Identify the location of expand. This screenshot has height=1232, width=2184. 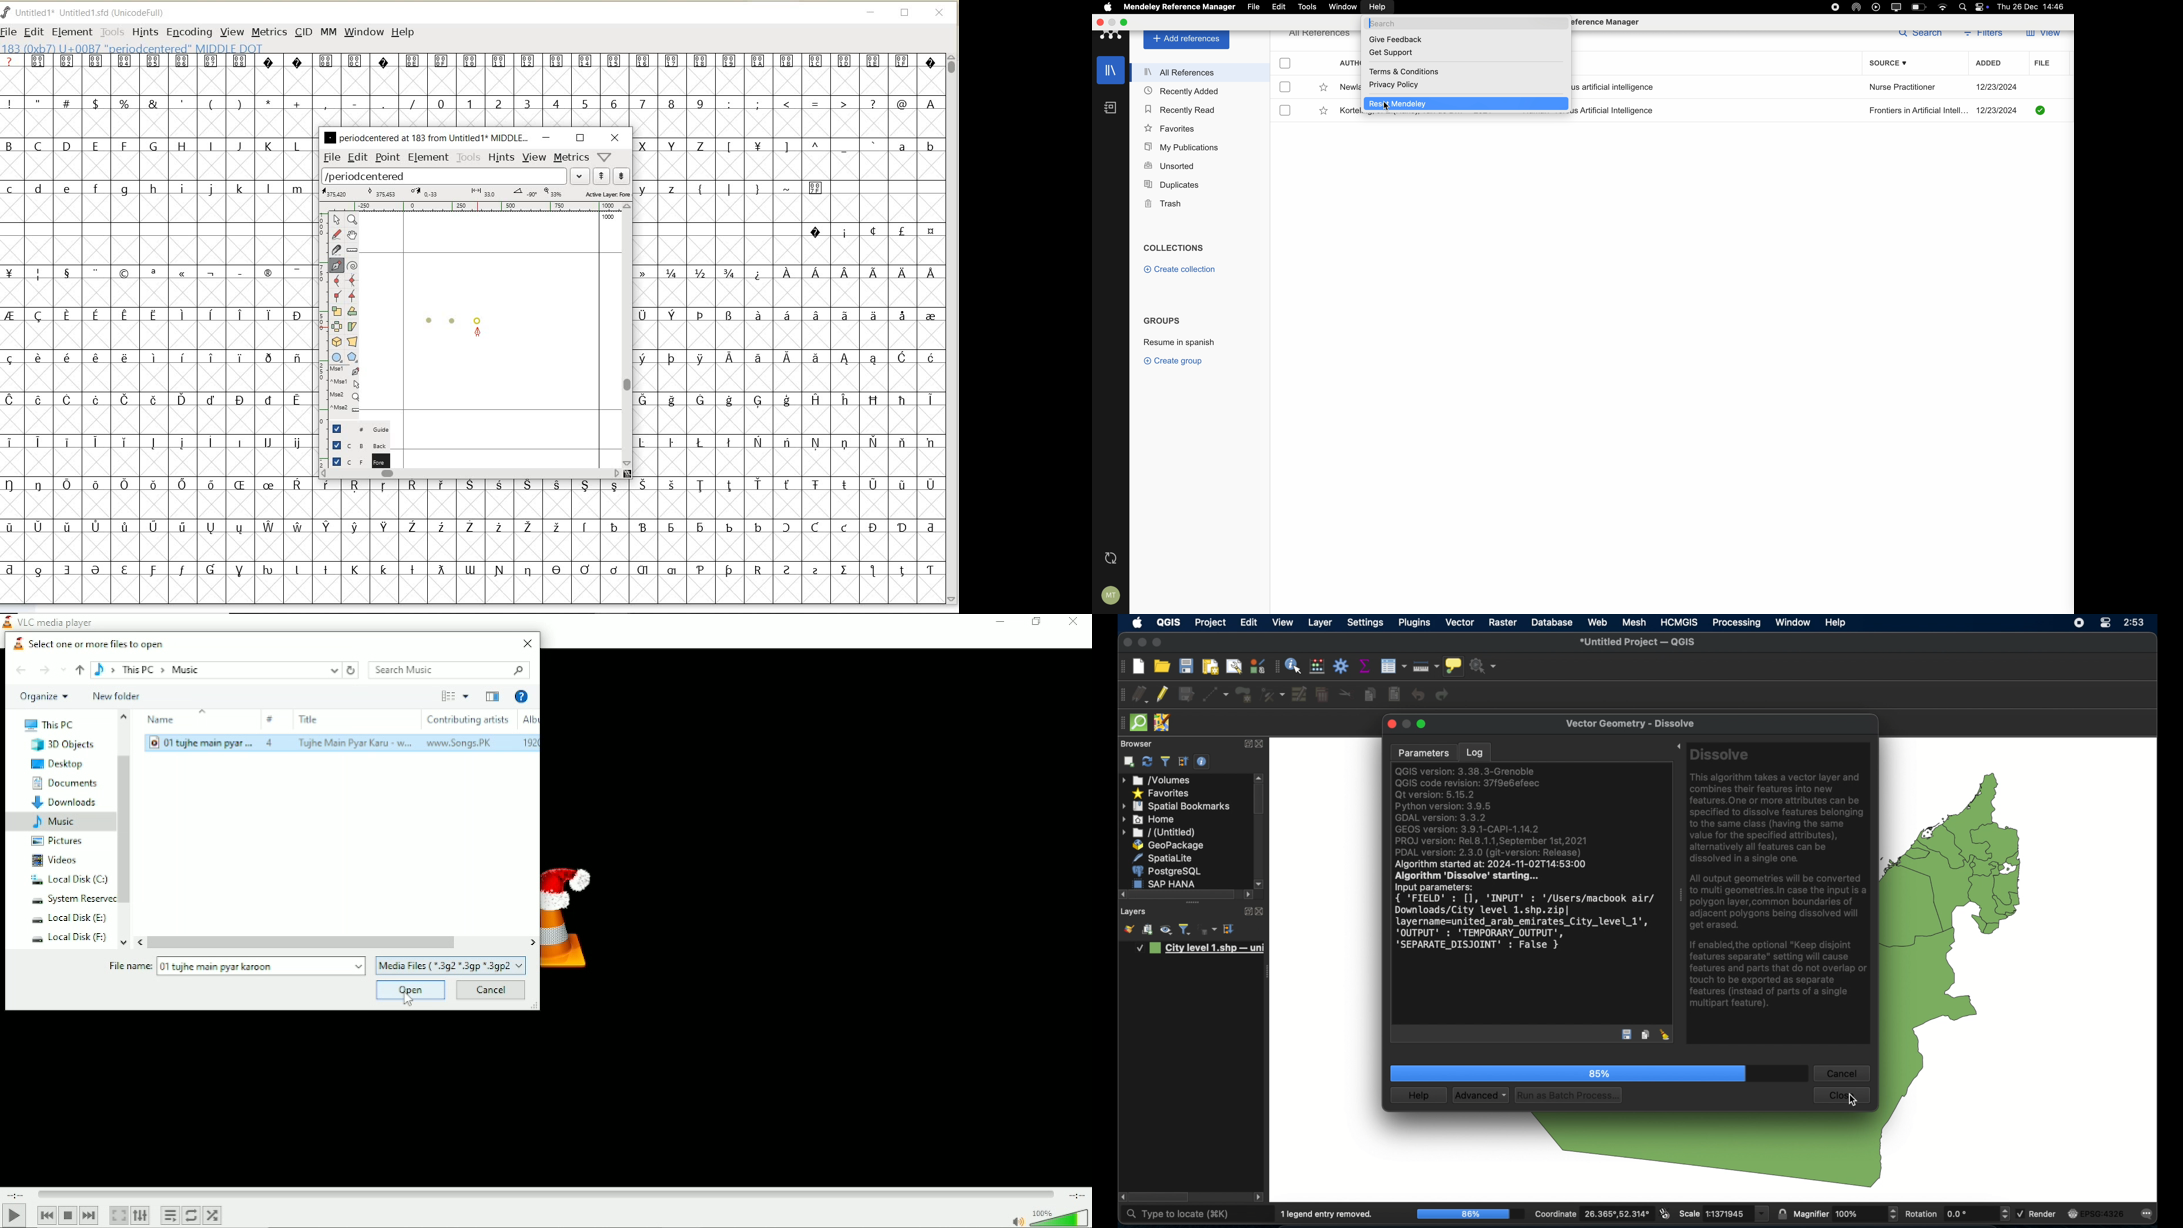
(580, 175).